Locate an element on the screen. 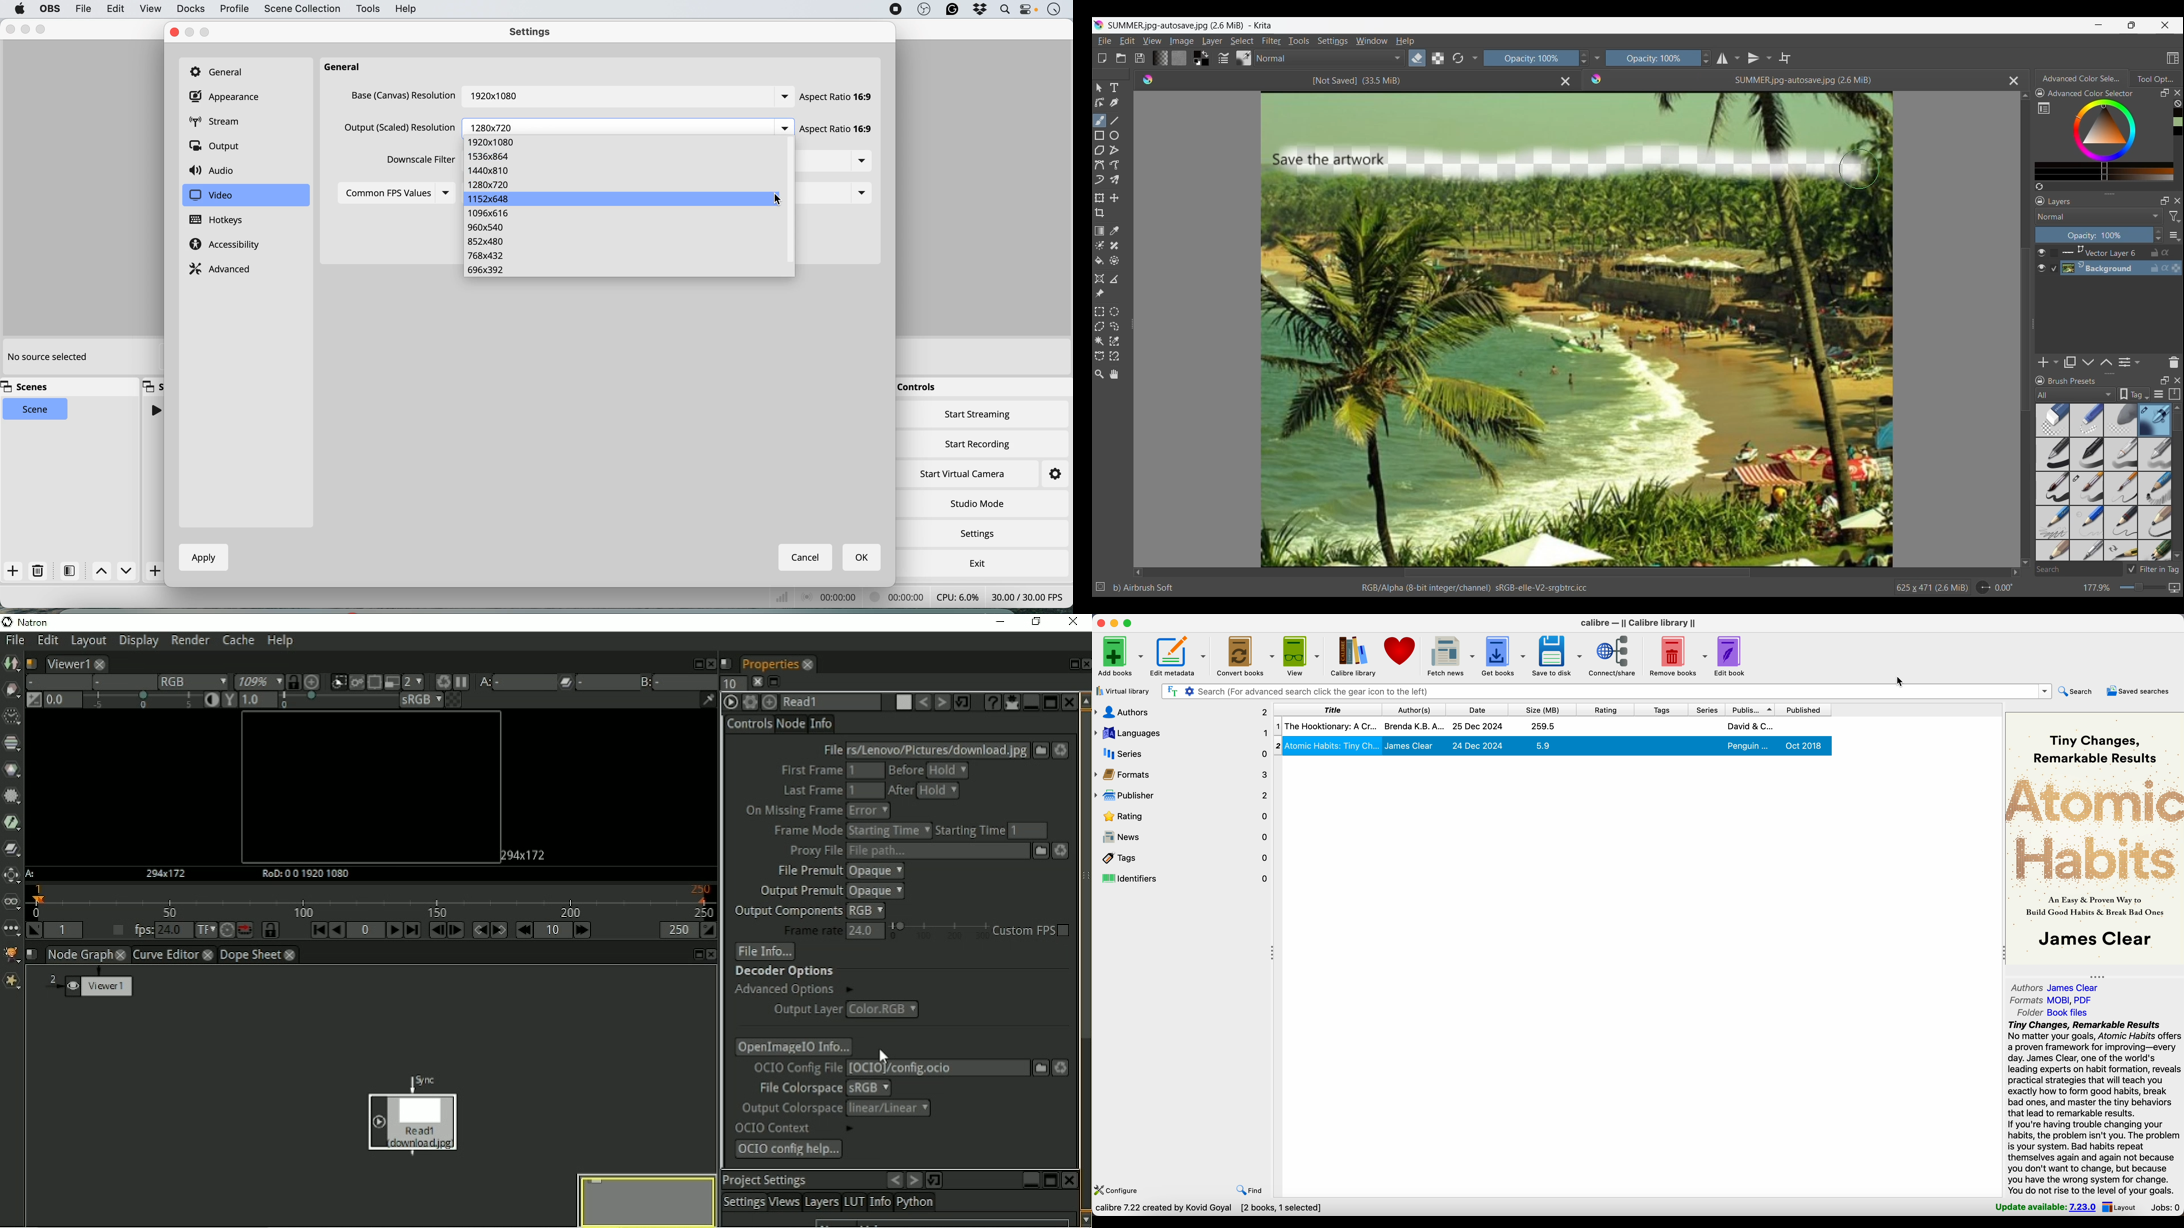 This screenshot has width=2184, height=1232. First frame is located at coordinates (311, 931).